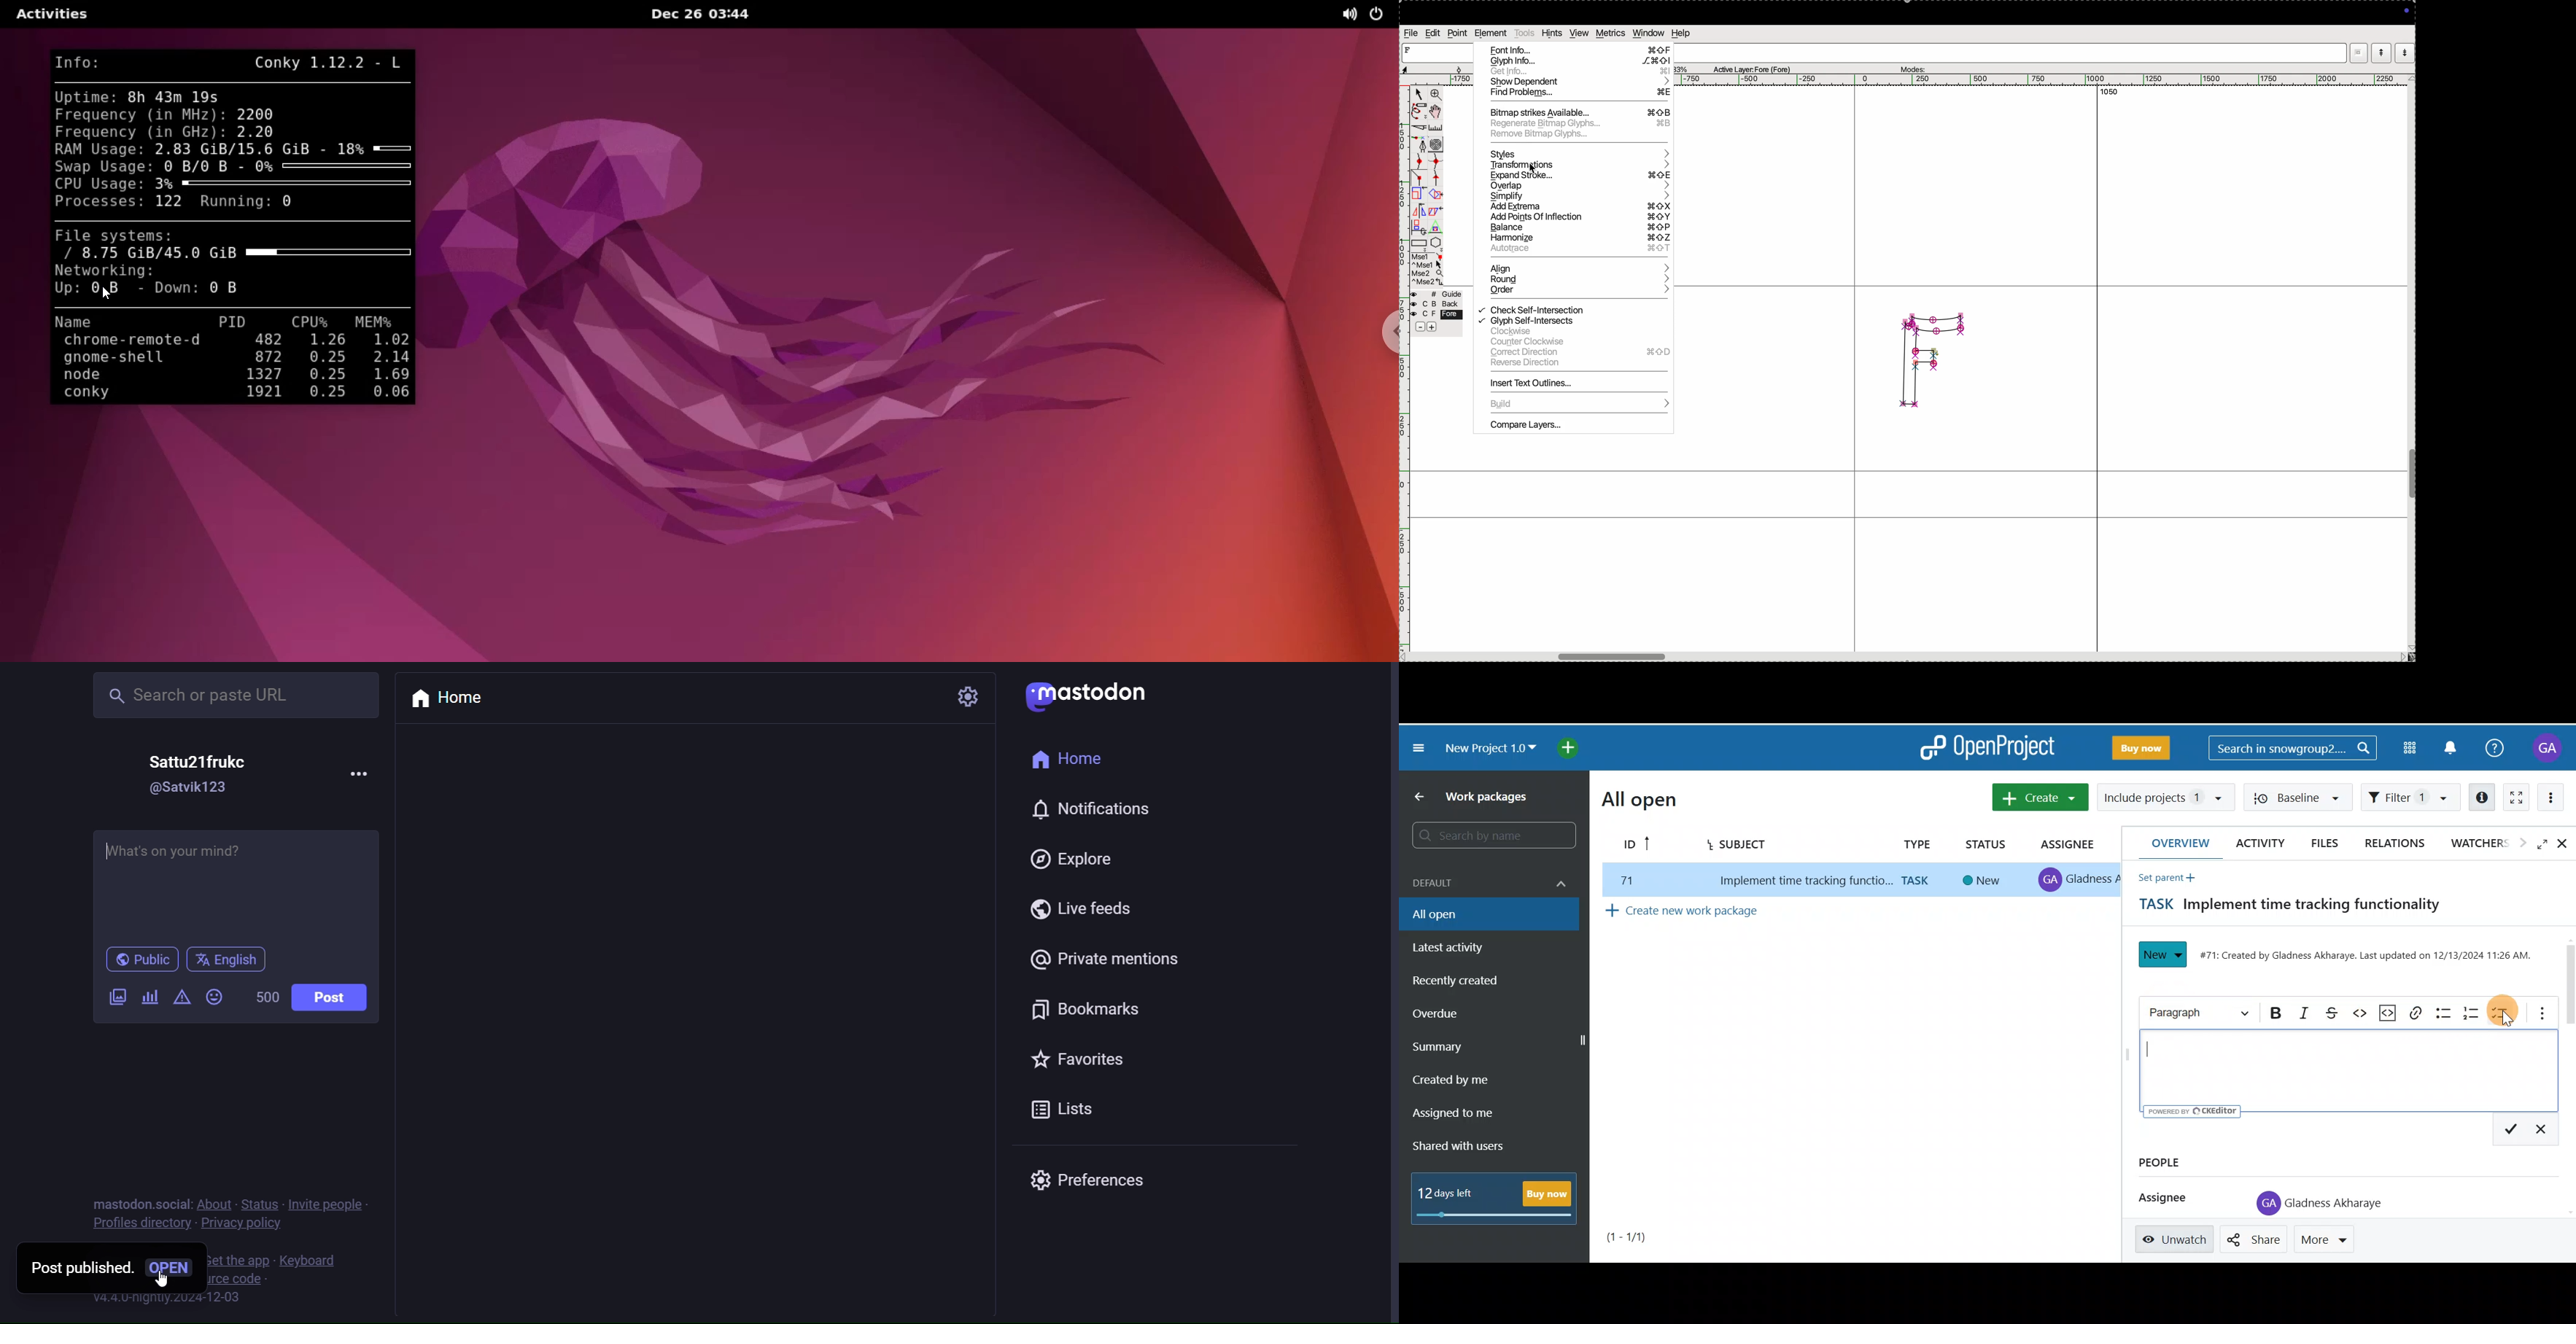 The height and width of the screenshot is (1344, 2576). Describe the element at coordinates (1436, 243) in the screenshot. I see `pentagon` at that location.